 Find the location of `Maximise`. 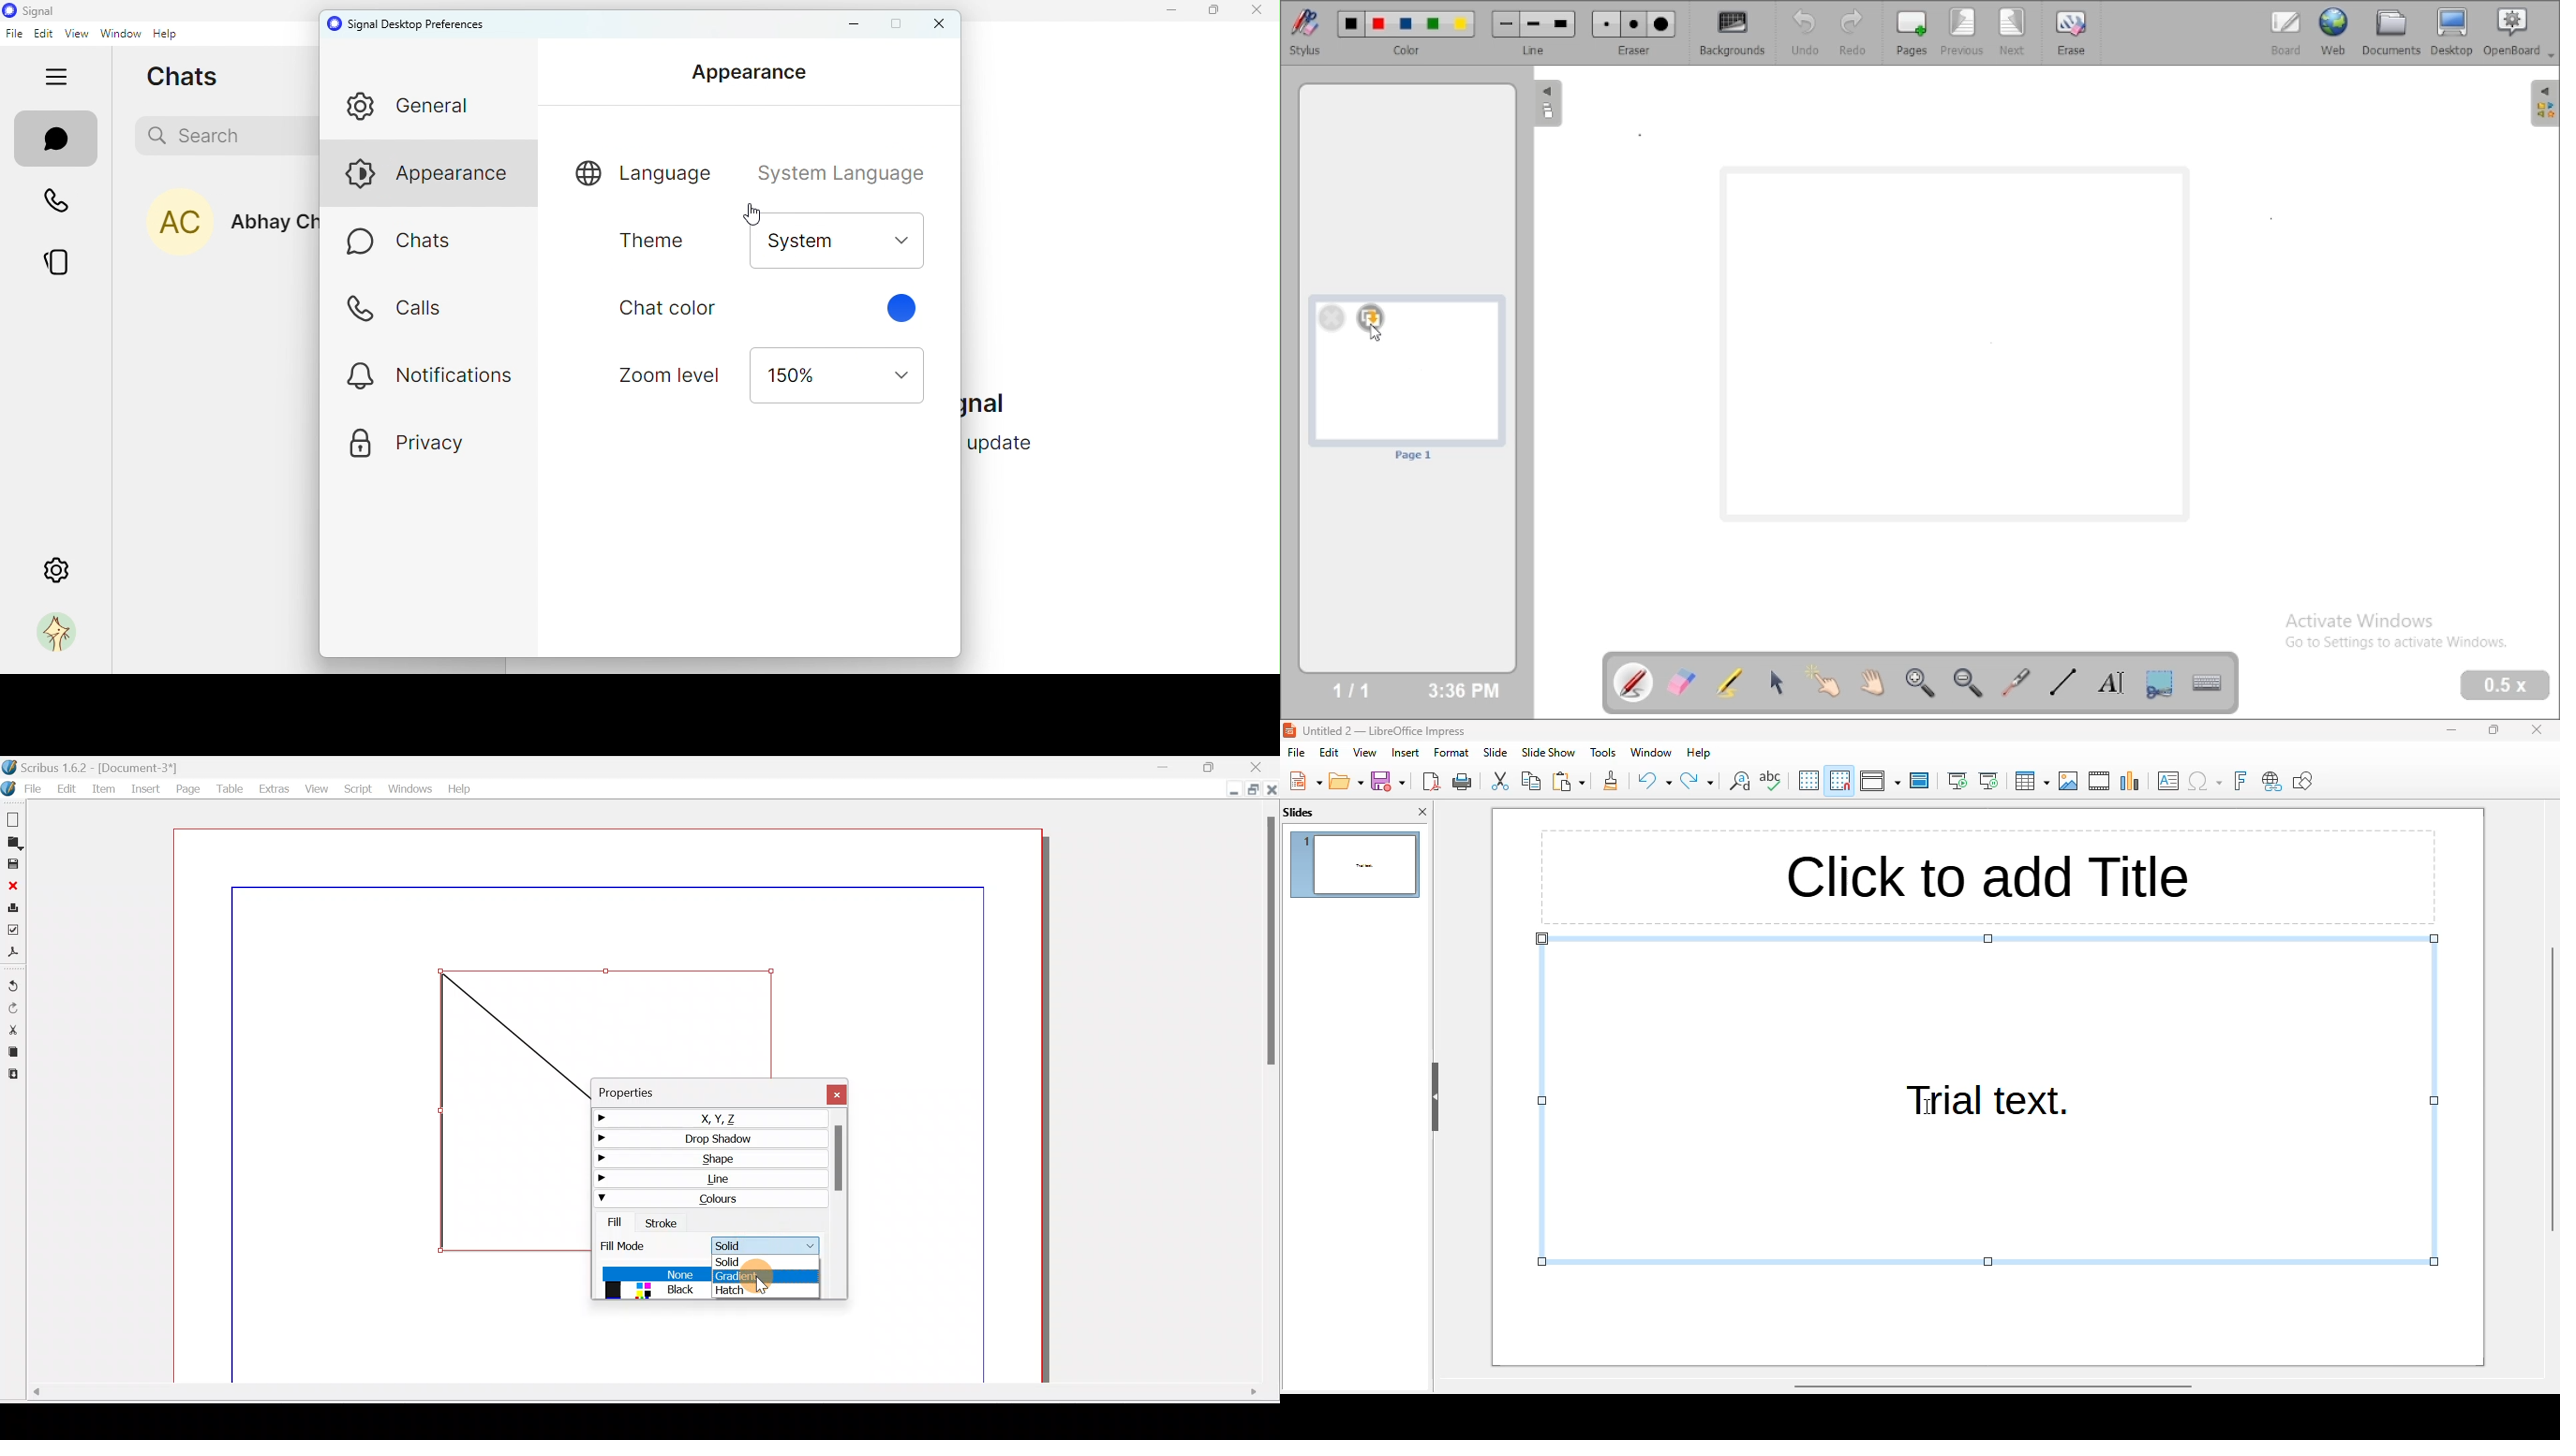

Maximise is located at coordinates (1253, 790).